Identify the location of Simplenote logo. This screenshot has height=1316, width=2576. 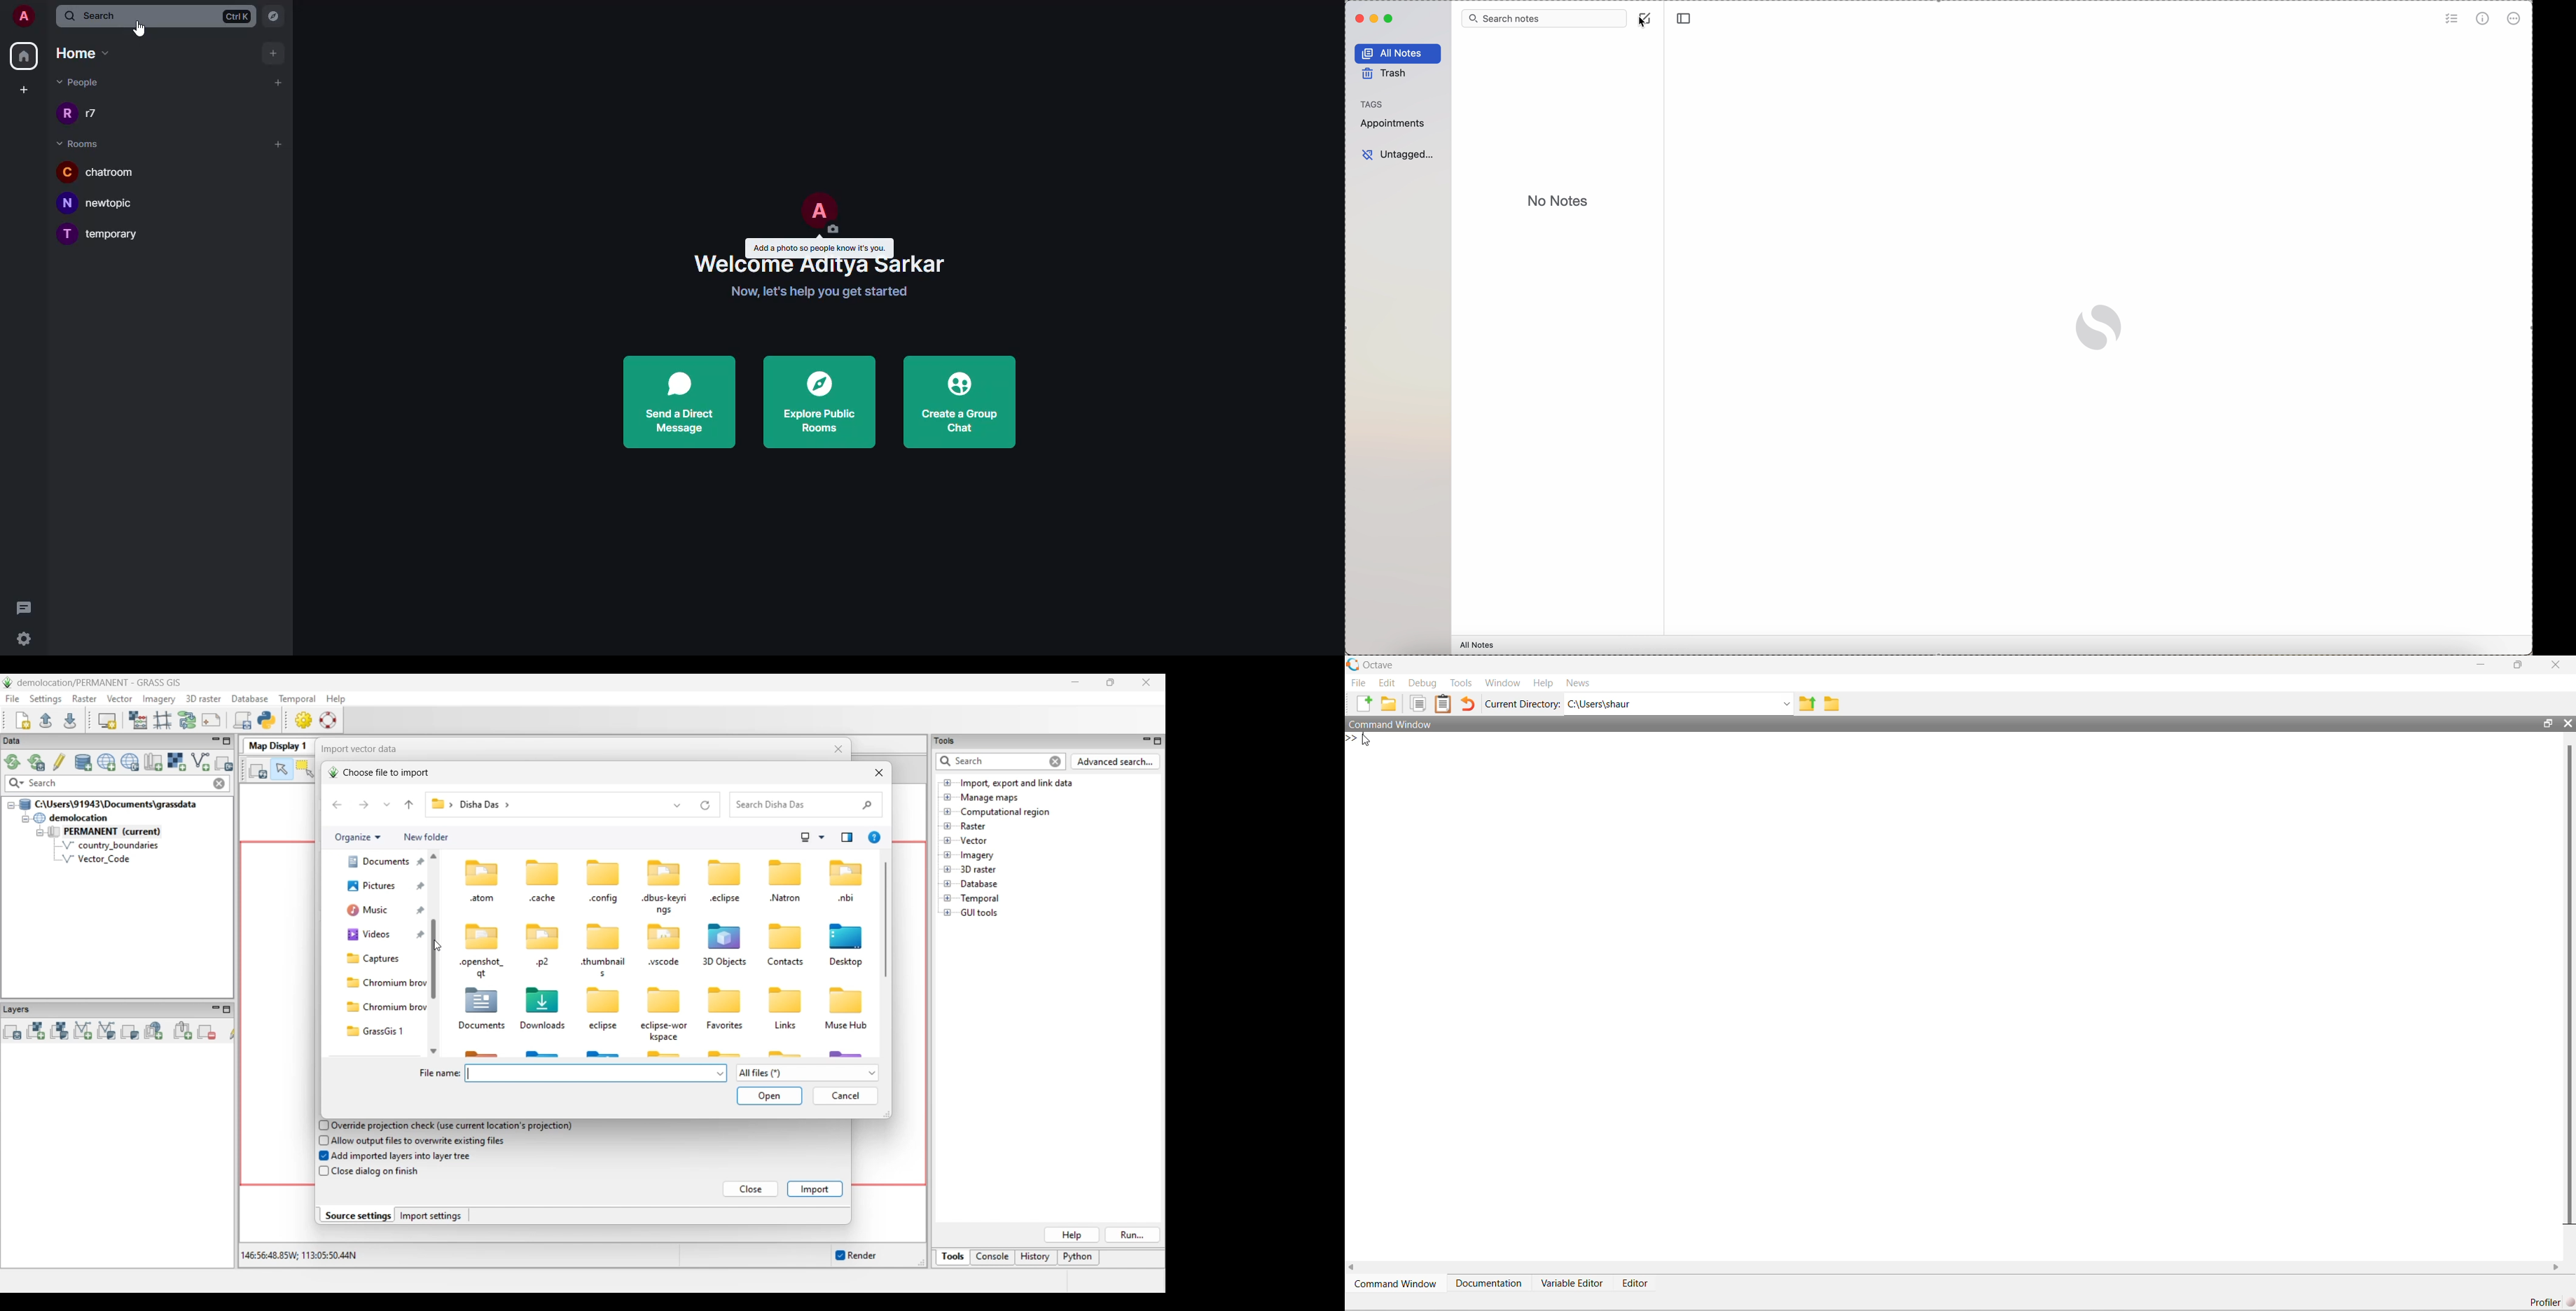
(2102, 325).